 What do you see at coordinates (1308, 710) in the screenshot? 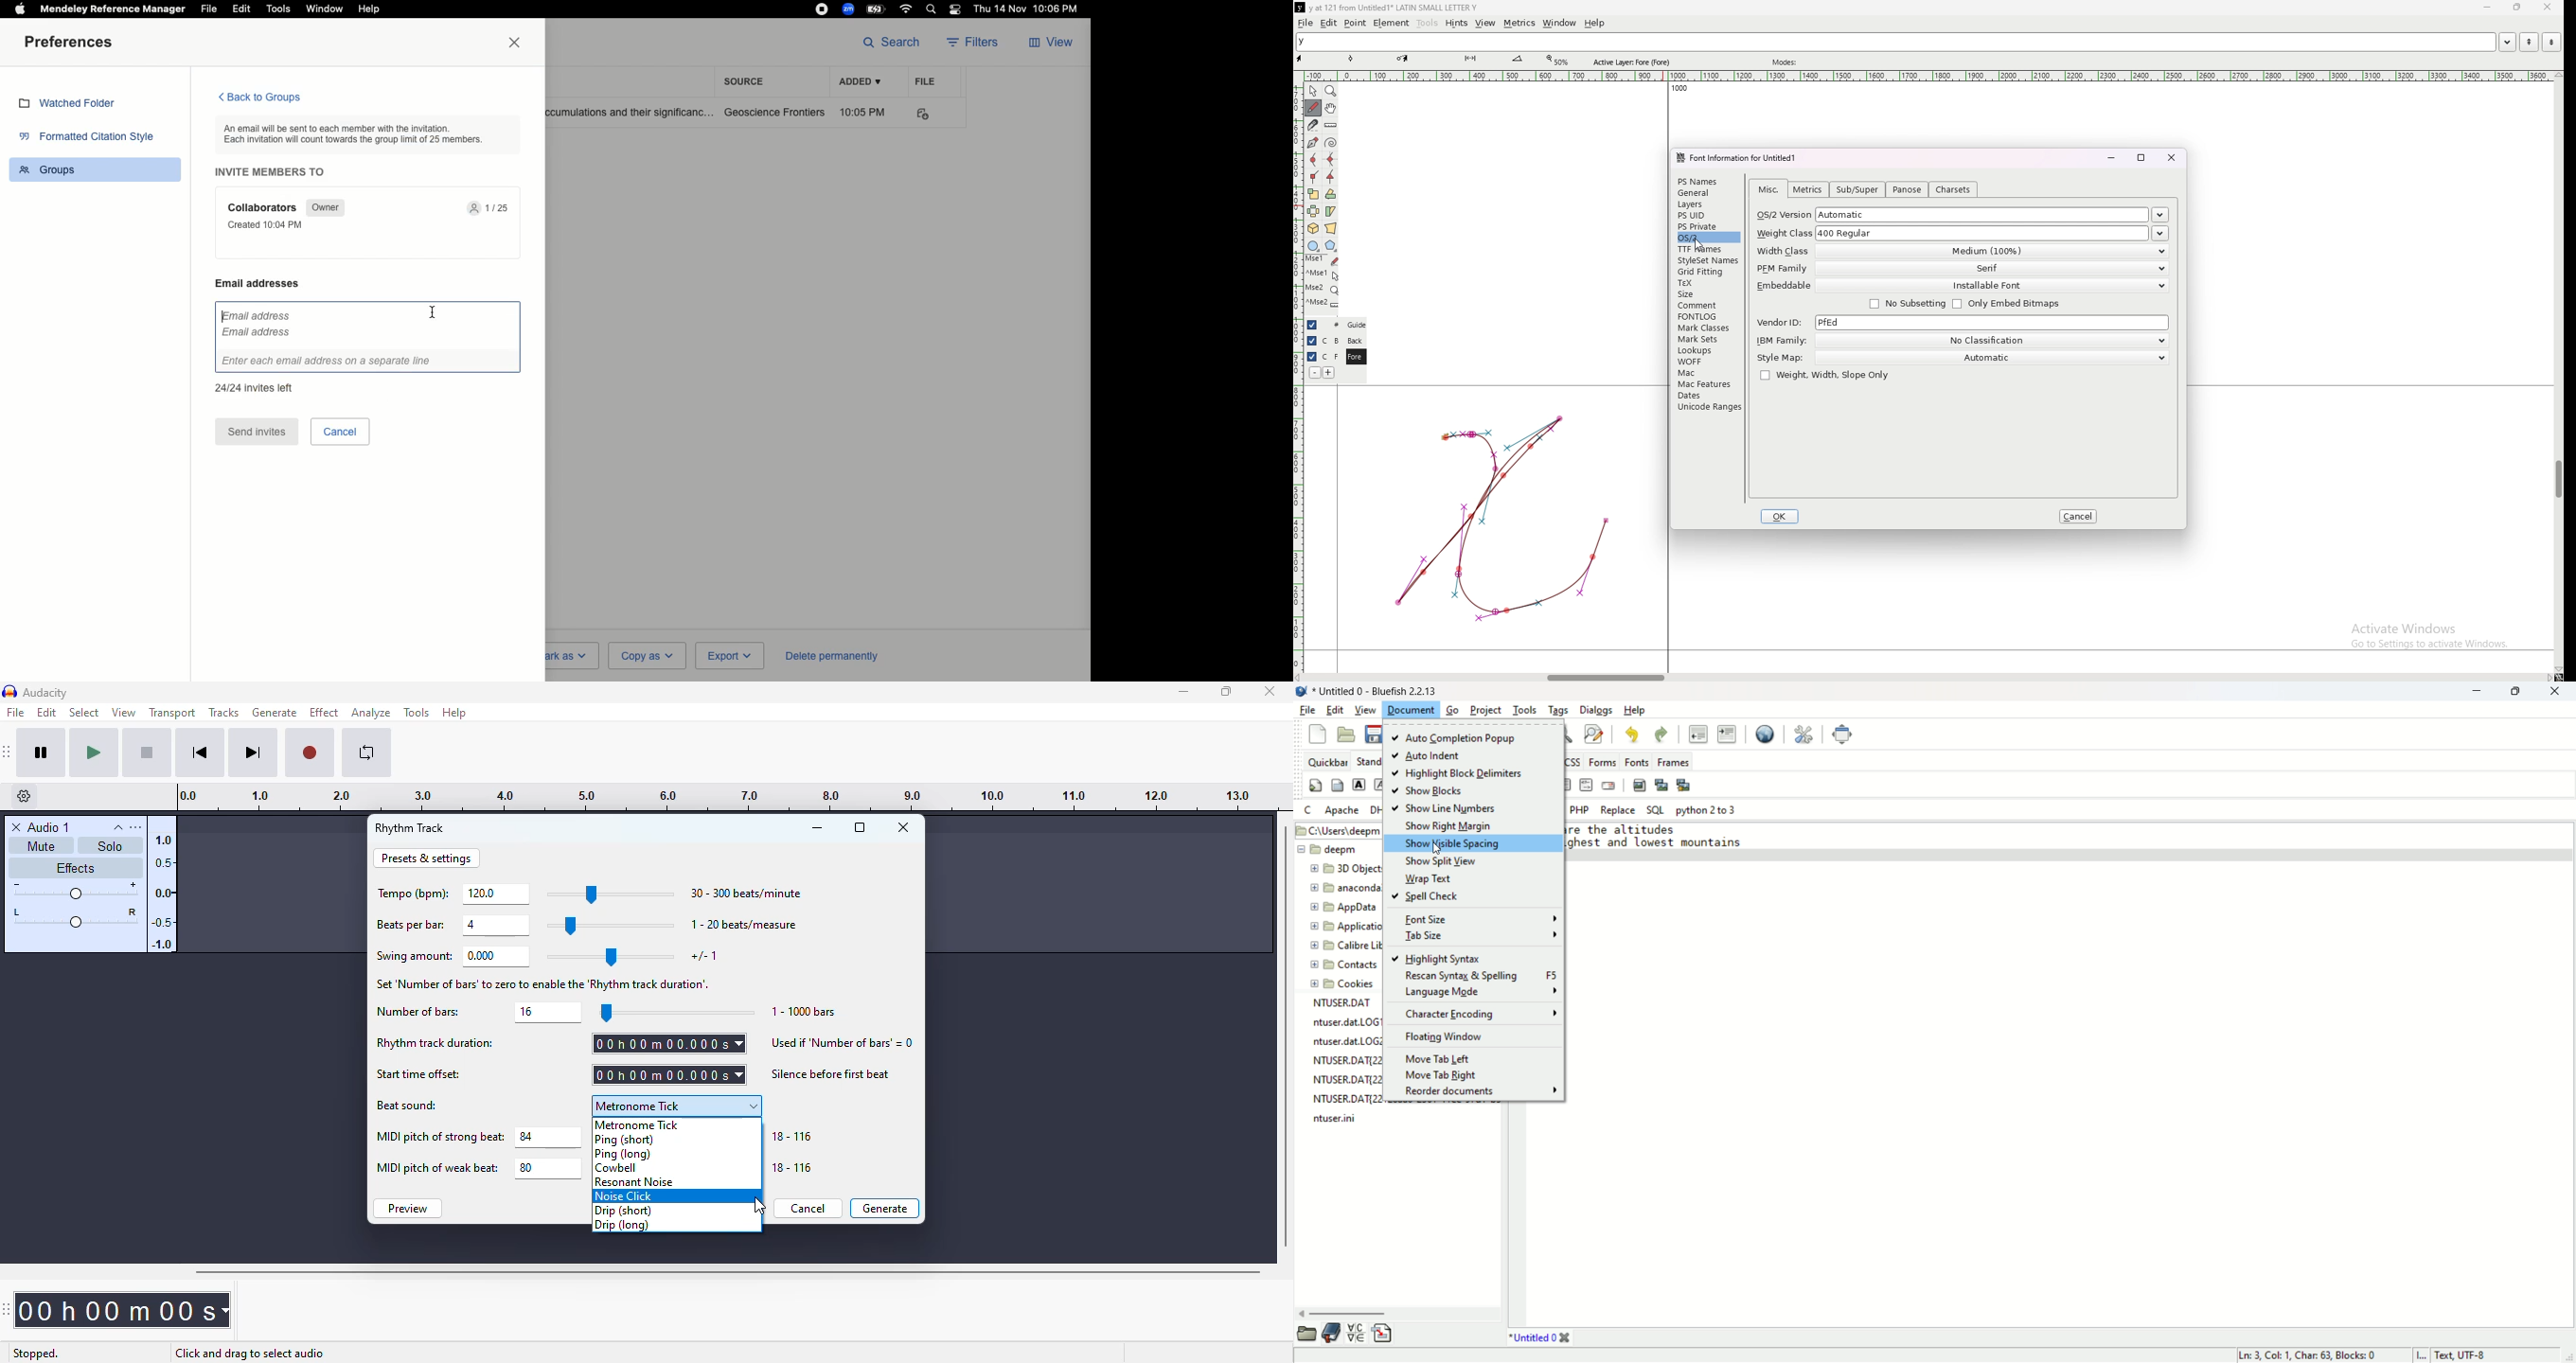
I see `file` at bounding box center [1308, 710].